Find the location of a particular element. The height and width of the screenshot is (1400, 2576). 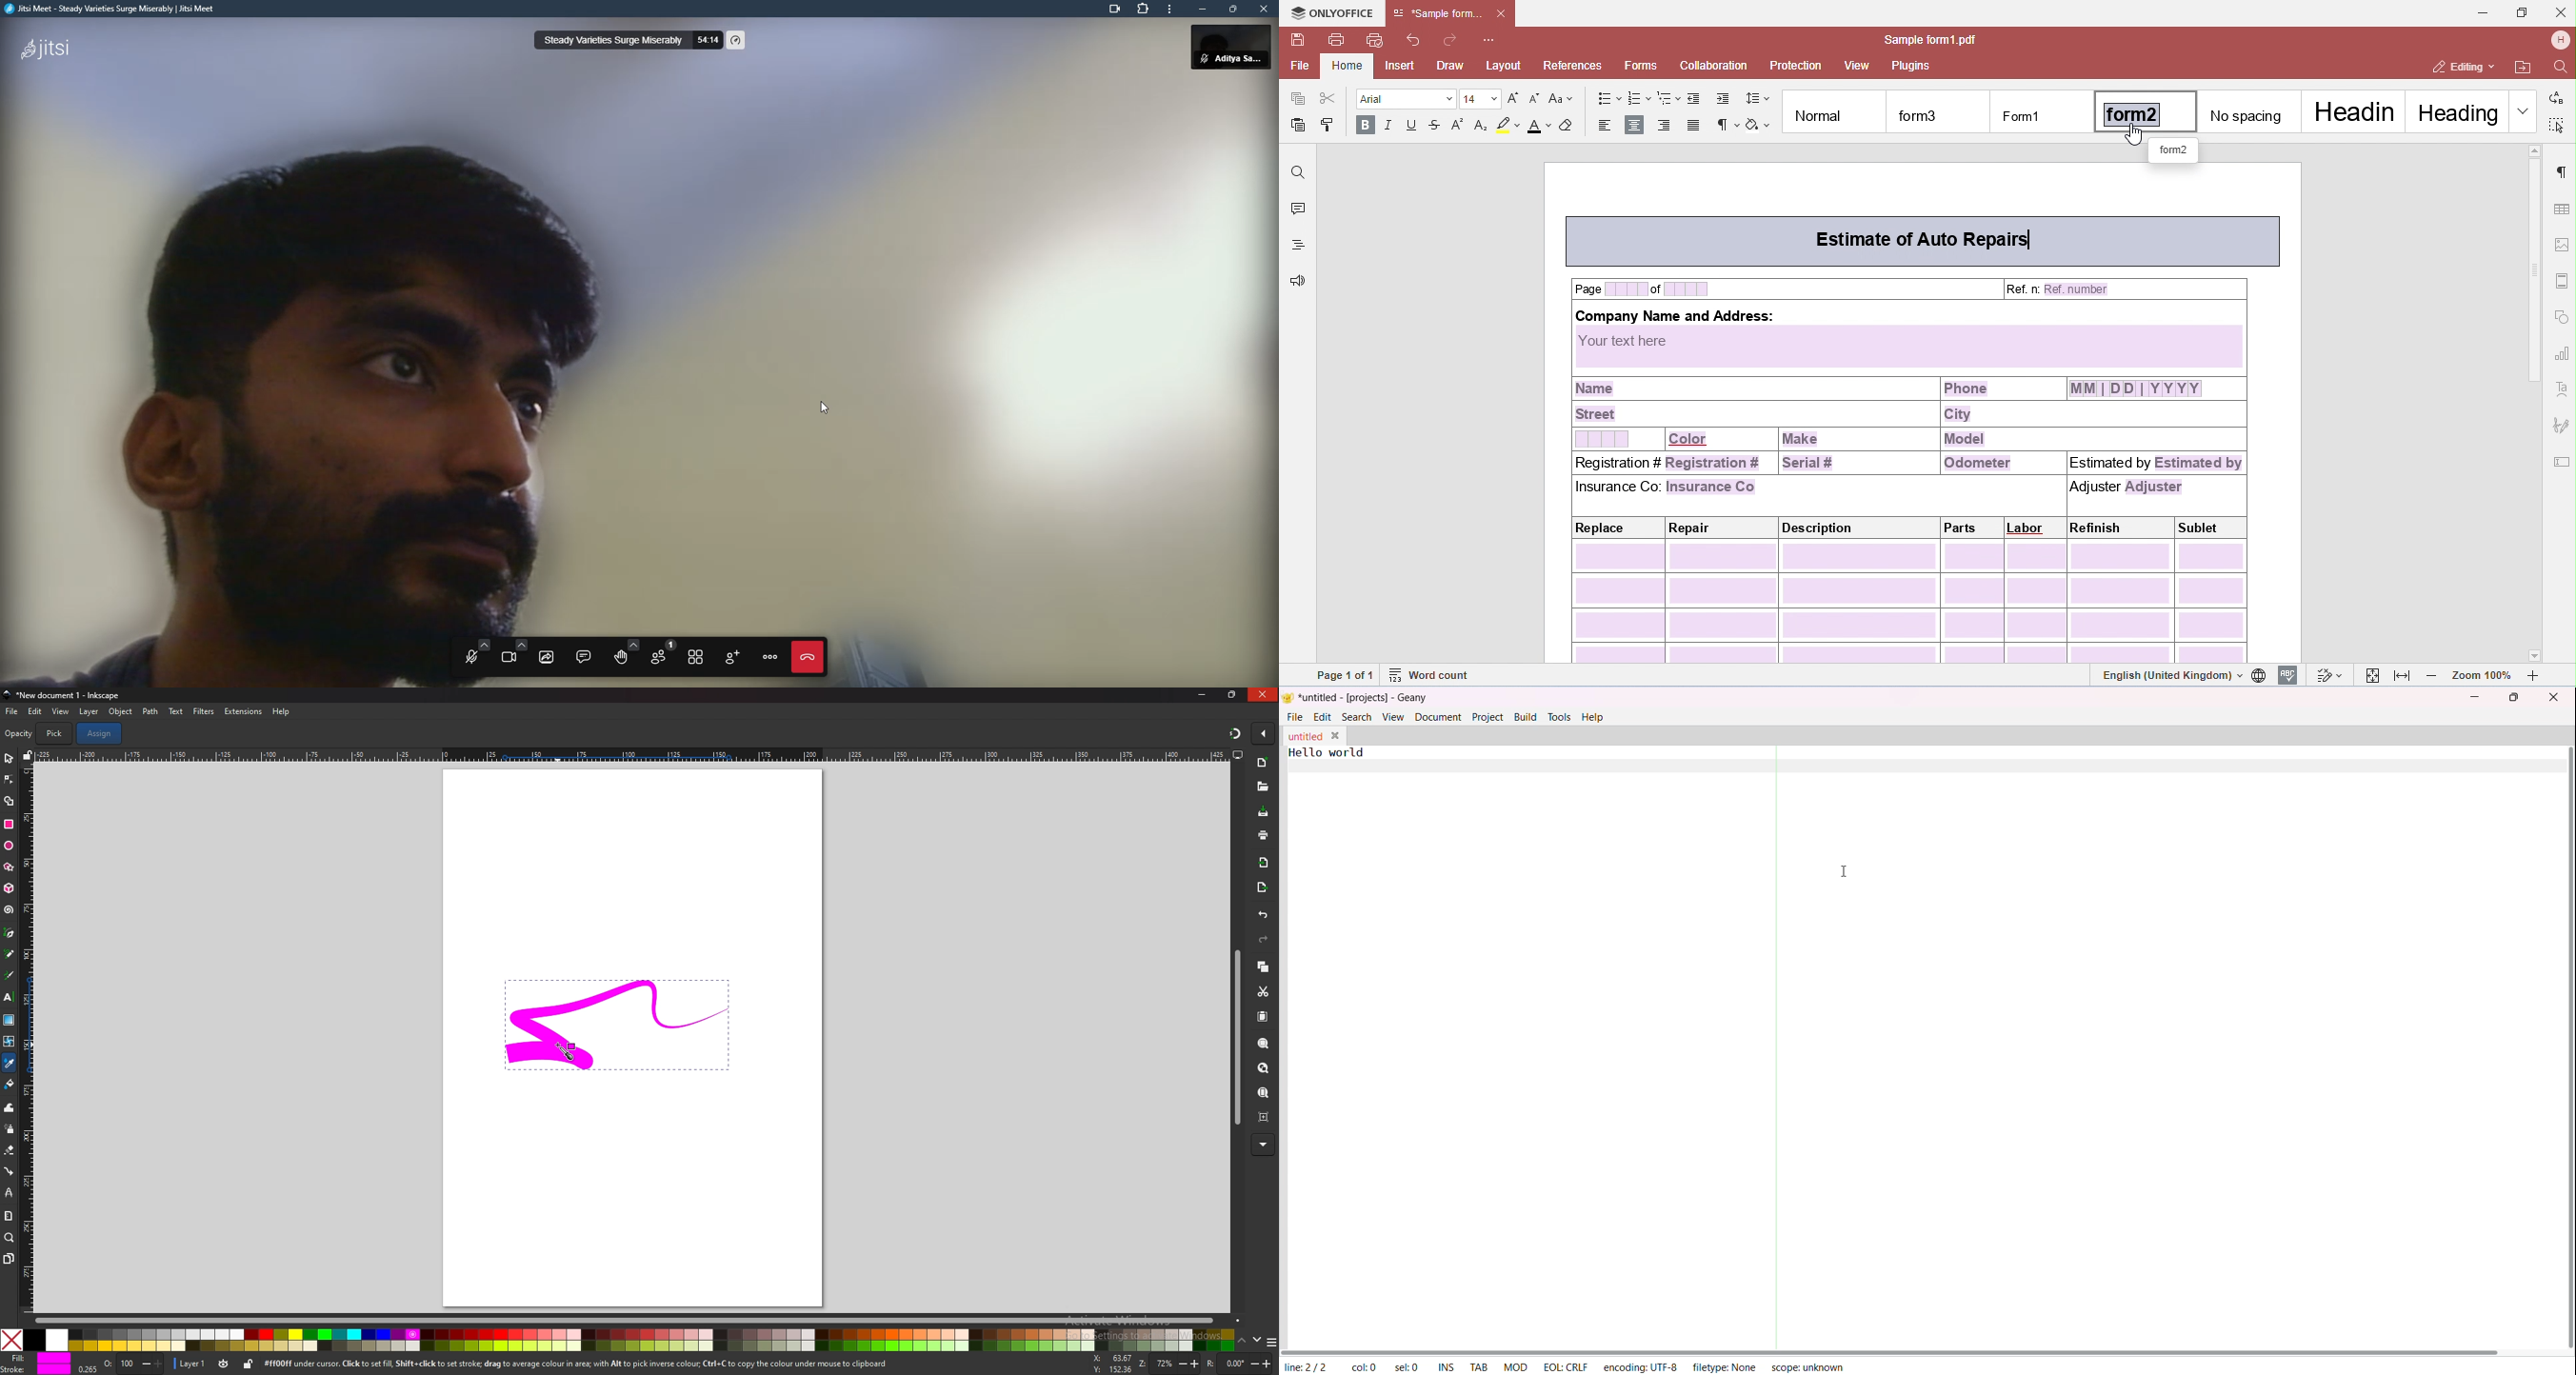

undo is located at coordinates (1263, 915).